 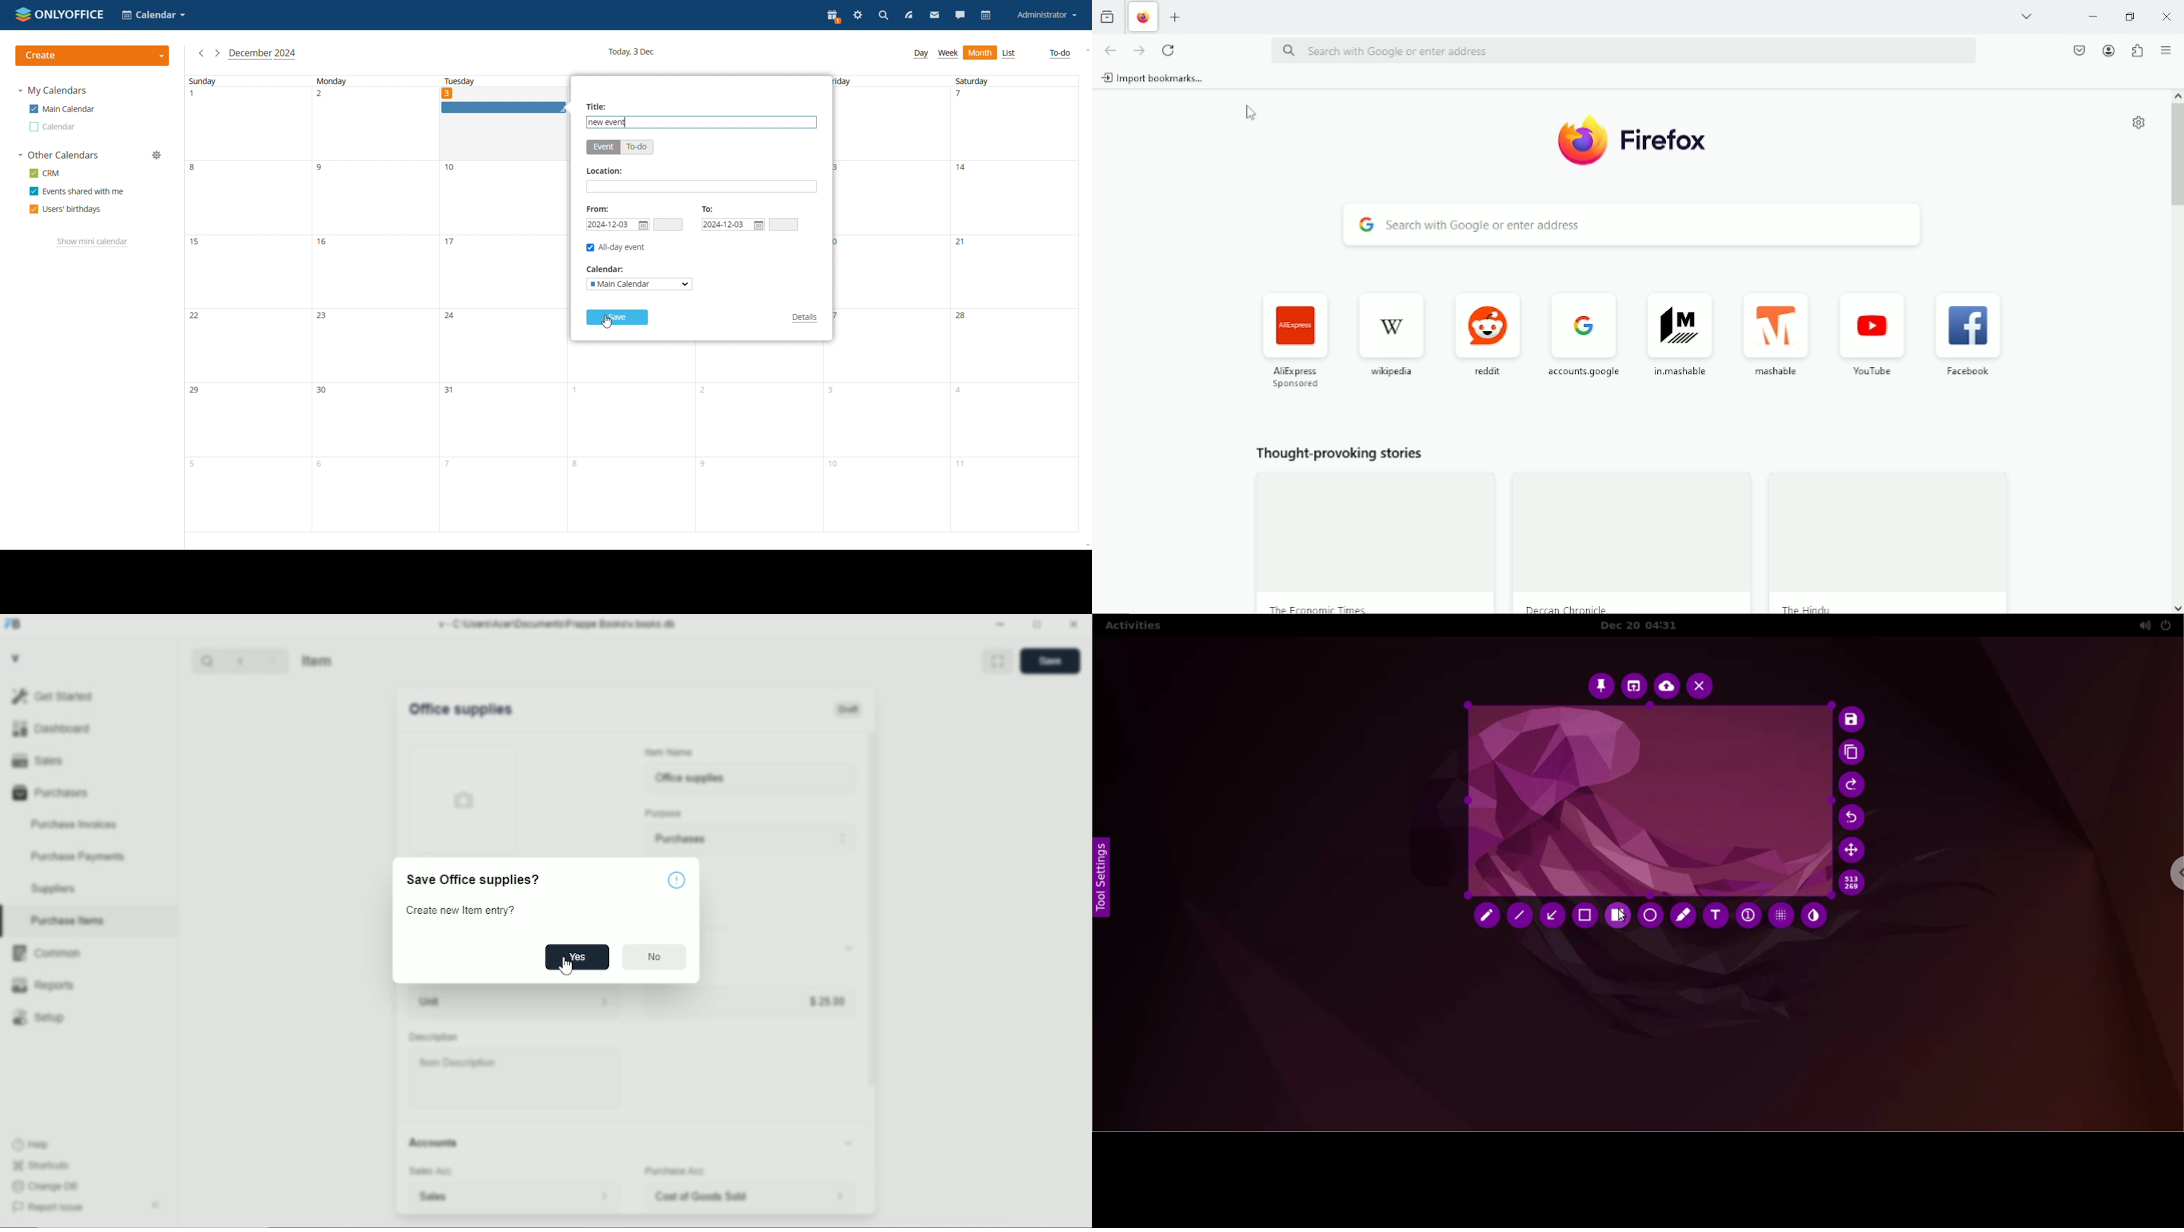 What do you see at coordinates (670, 752) in the screenshot?
I see `item name` at bounding box center [670, 752].